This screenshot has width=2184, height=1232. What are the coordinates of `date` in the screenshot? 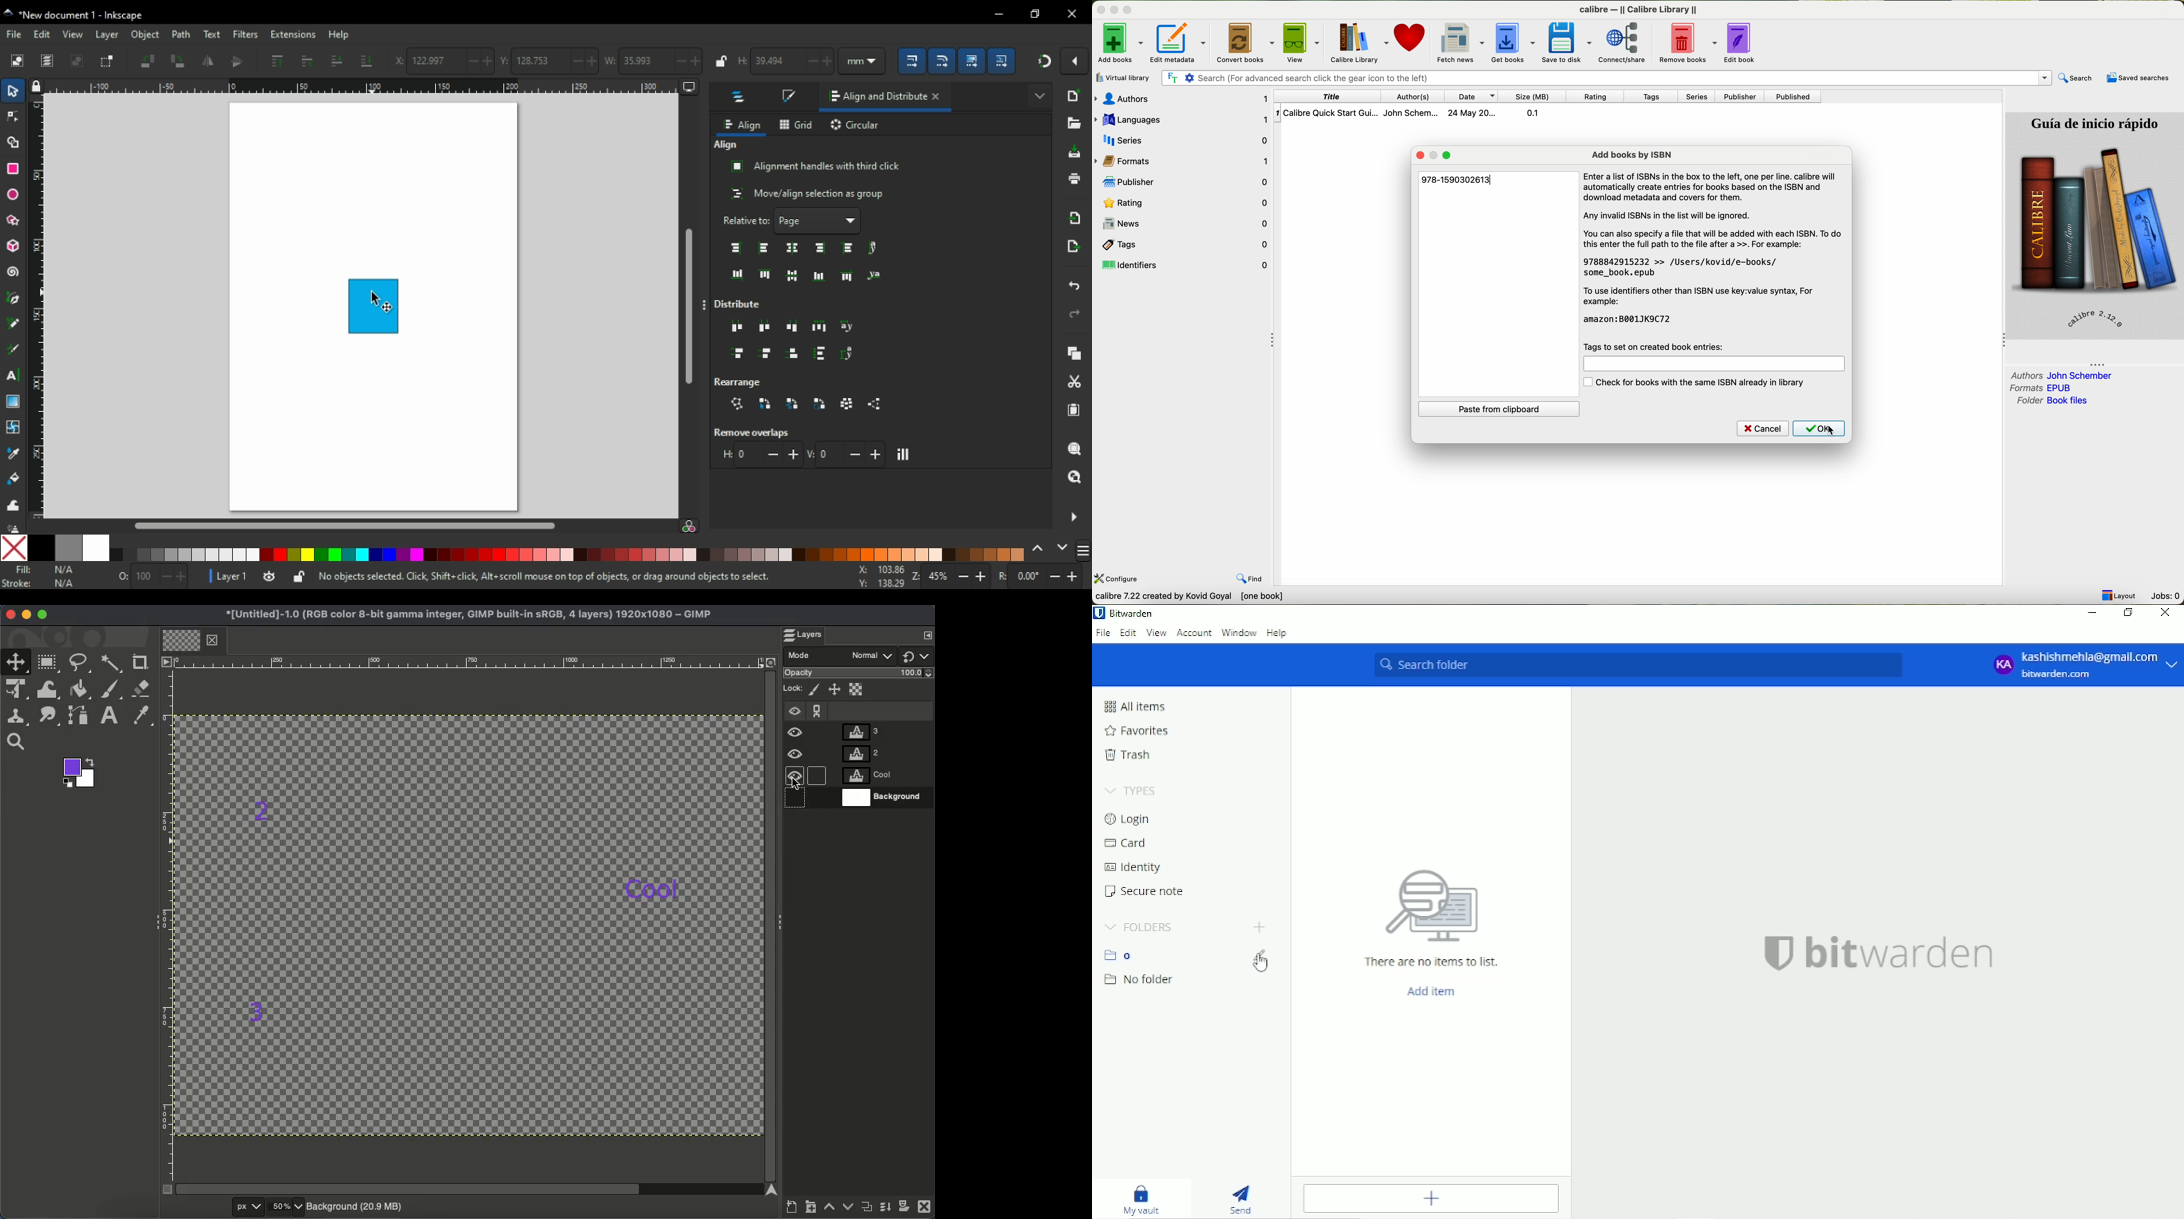 It's located at (1473, 96).